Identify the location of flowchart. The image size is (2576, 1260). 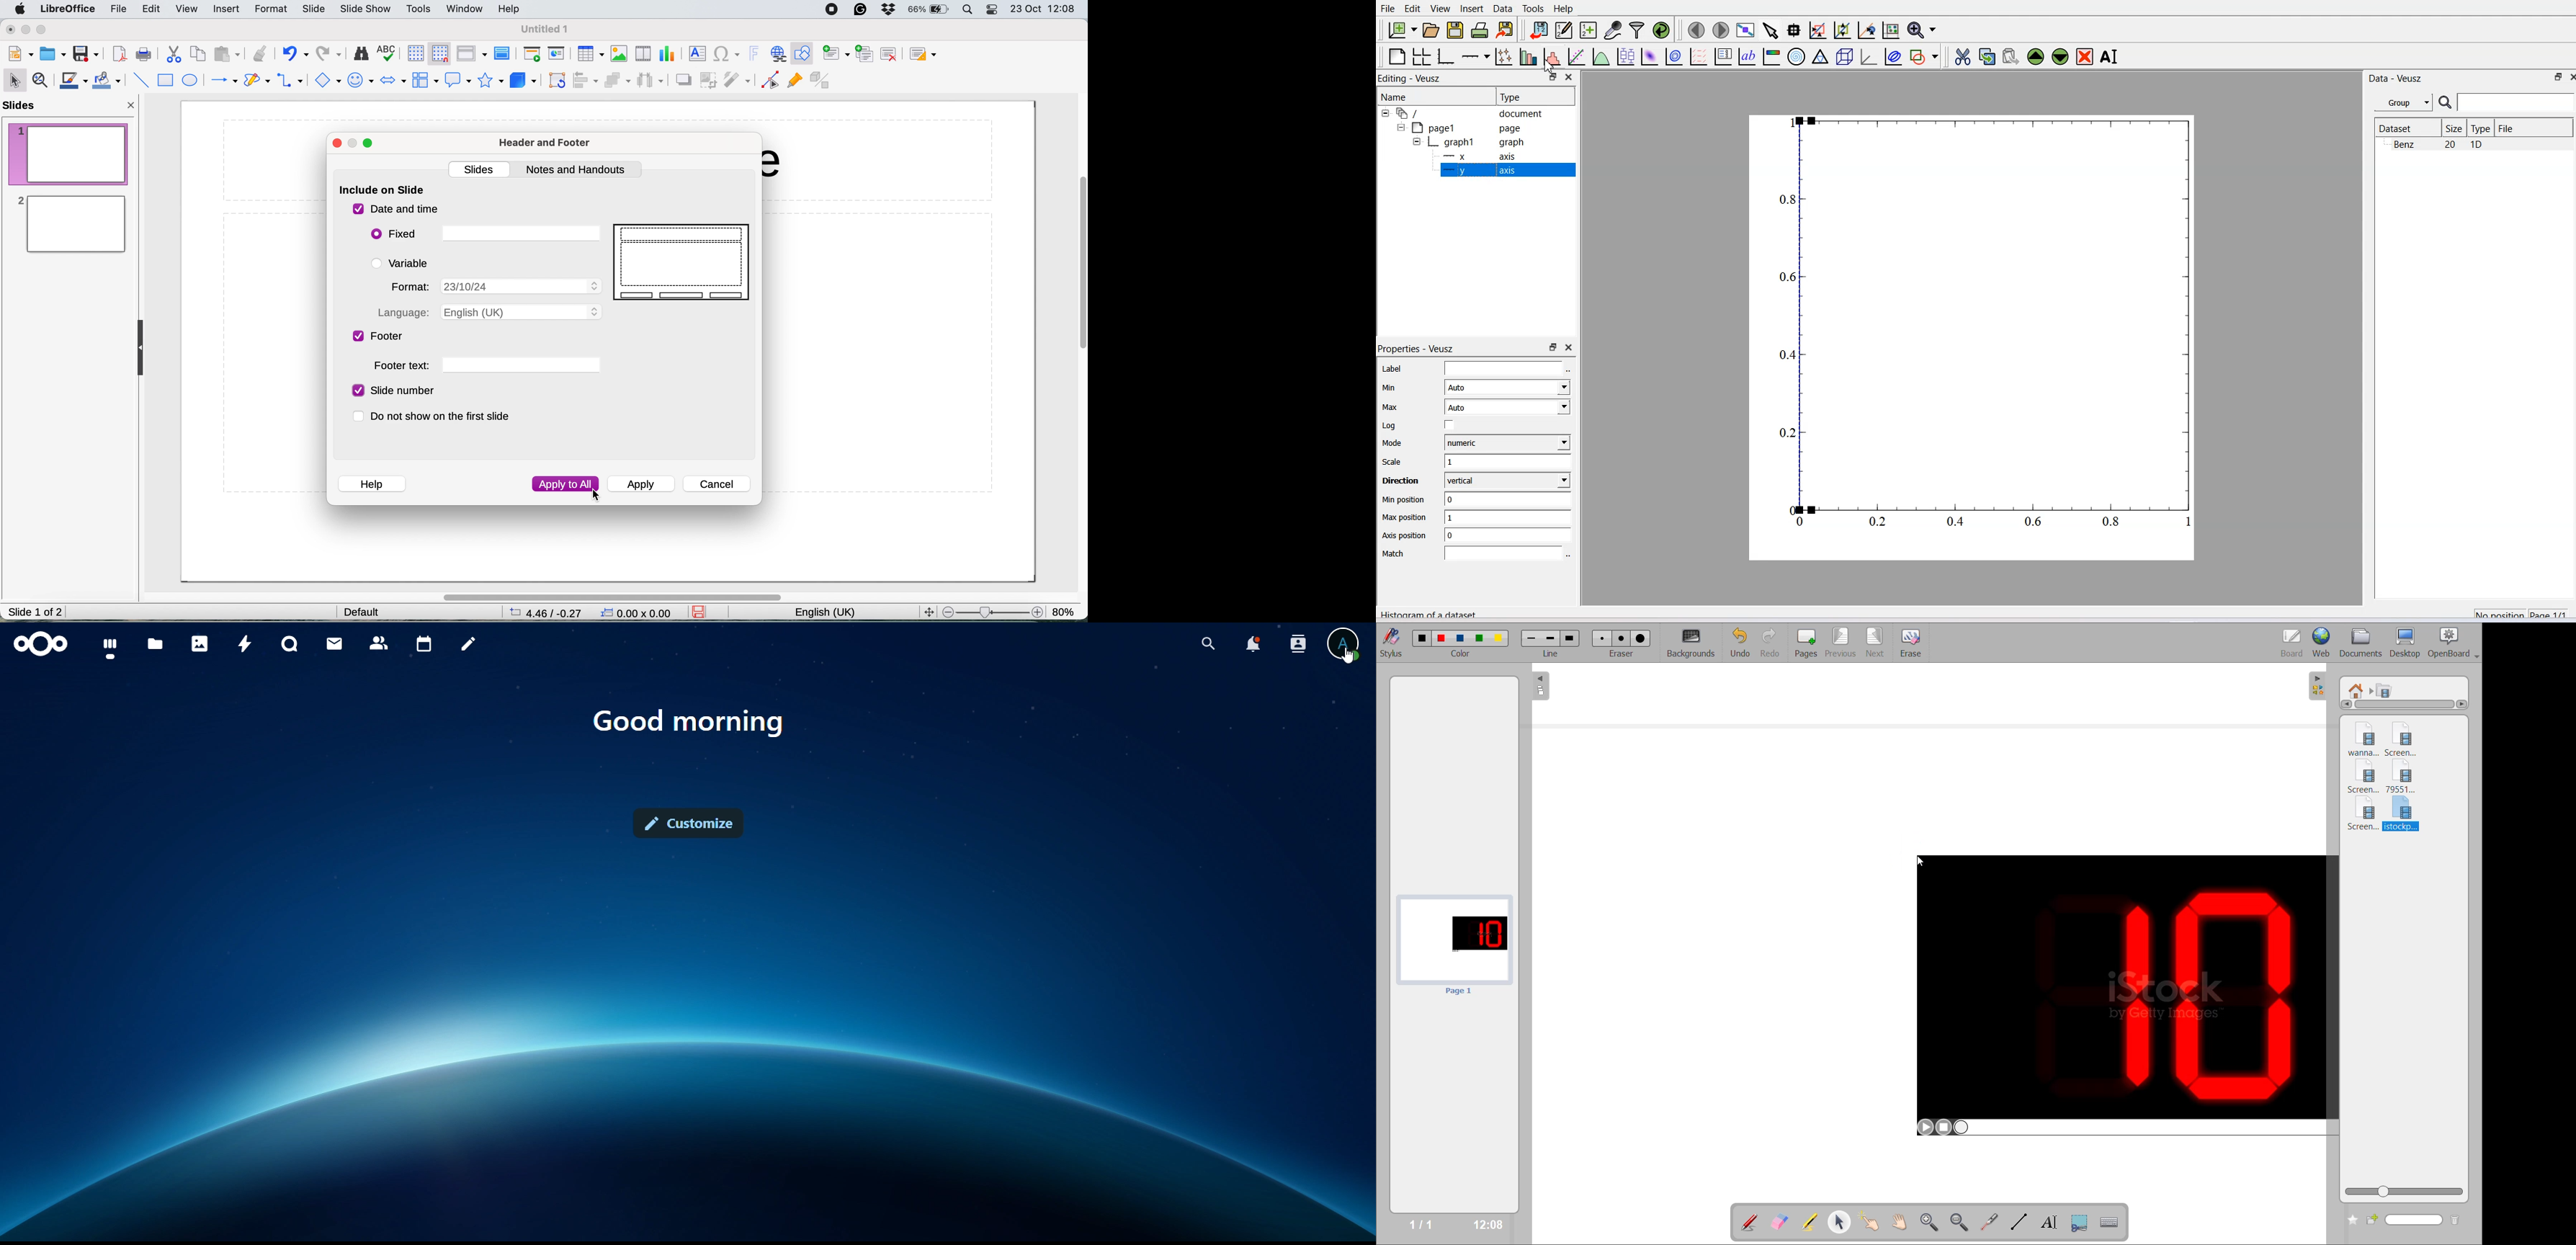
(425, 80).